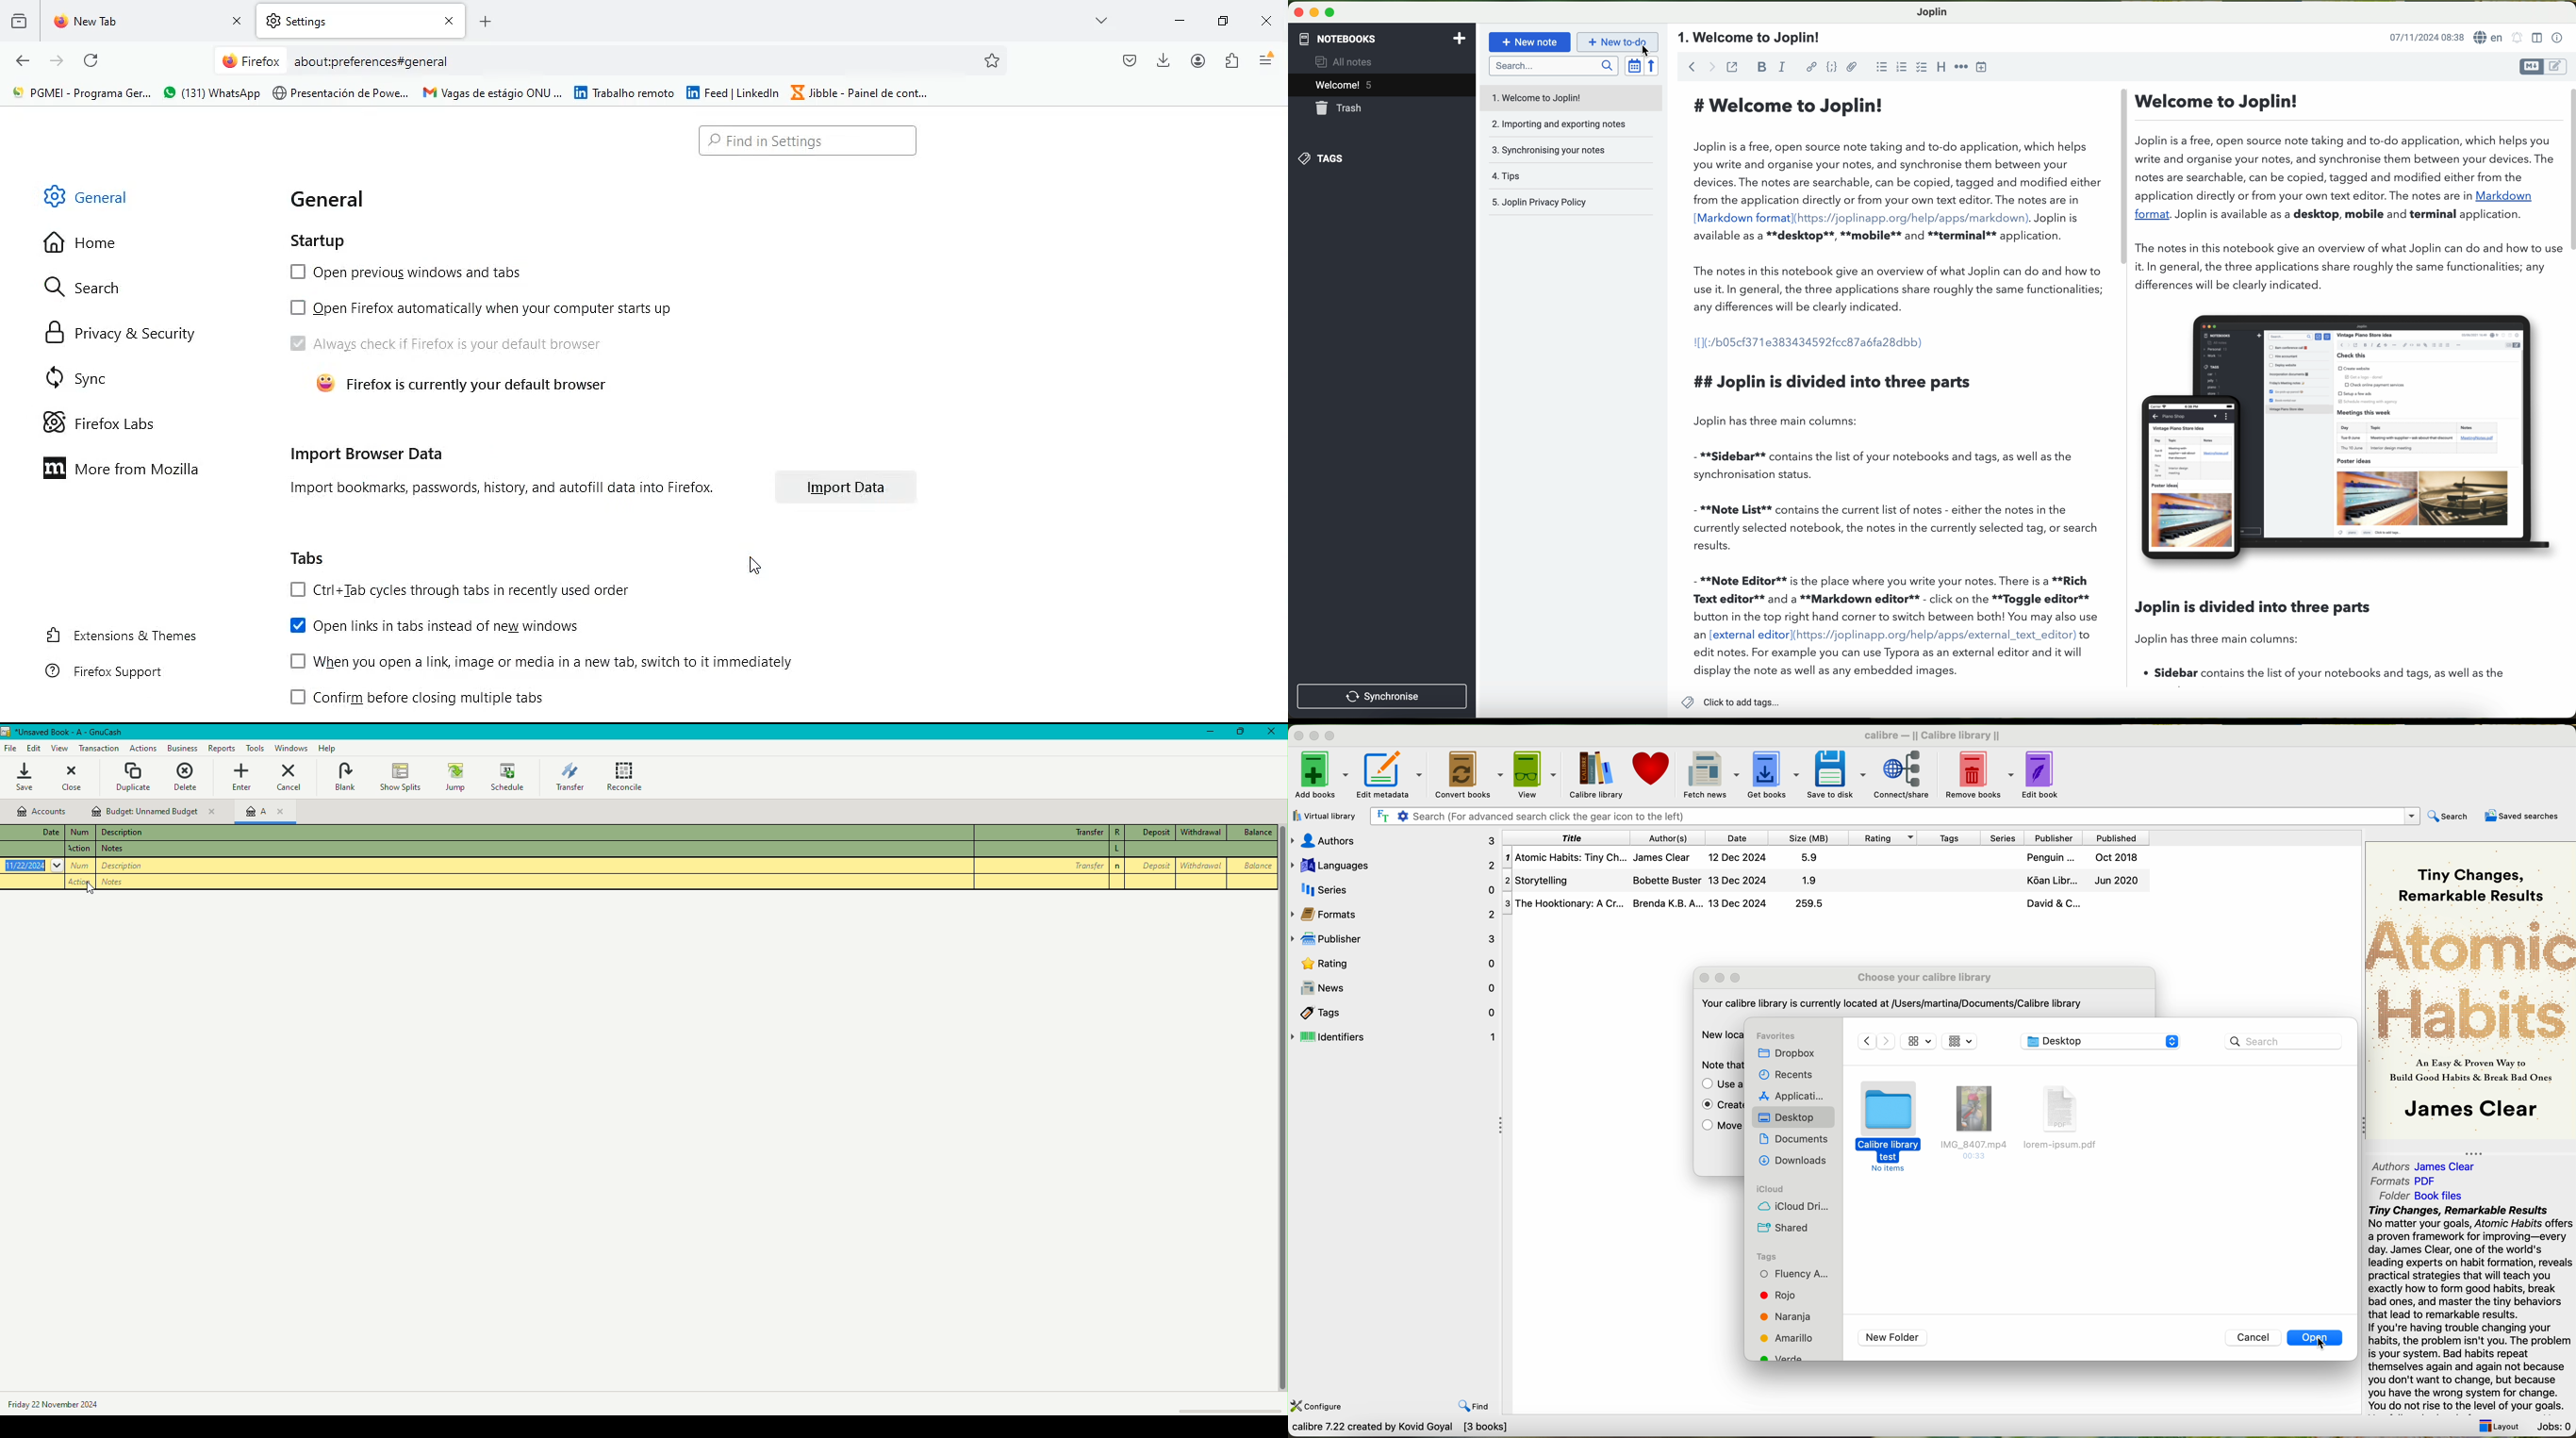 The width and height of the screenshot is (2576, 1456). I want to click on cursor, so click(1884, 1113).